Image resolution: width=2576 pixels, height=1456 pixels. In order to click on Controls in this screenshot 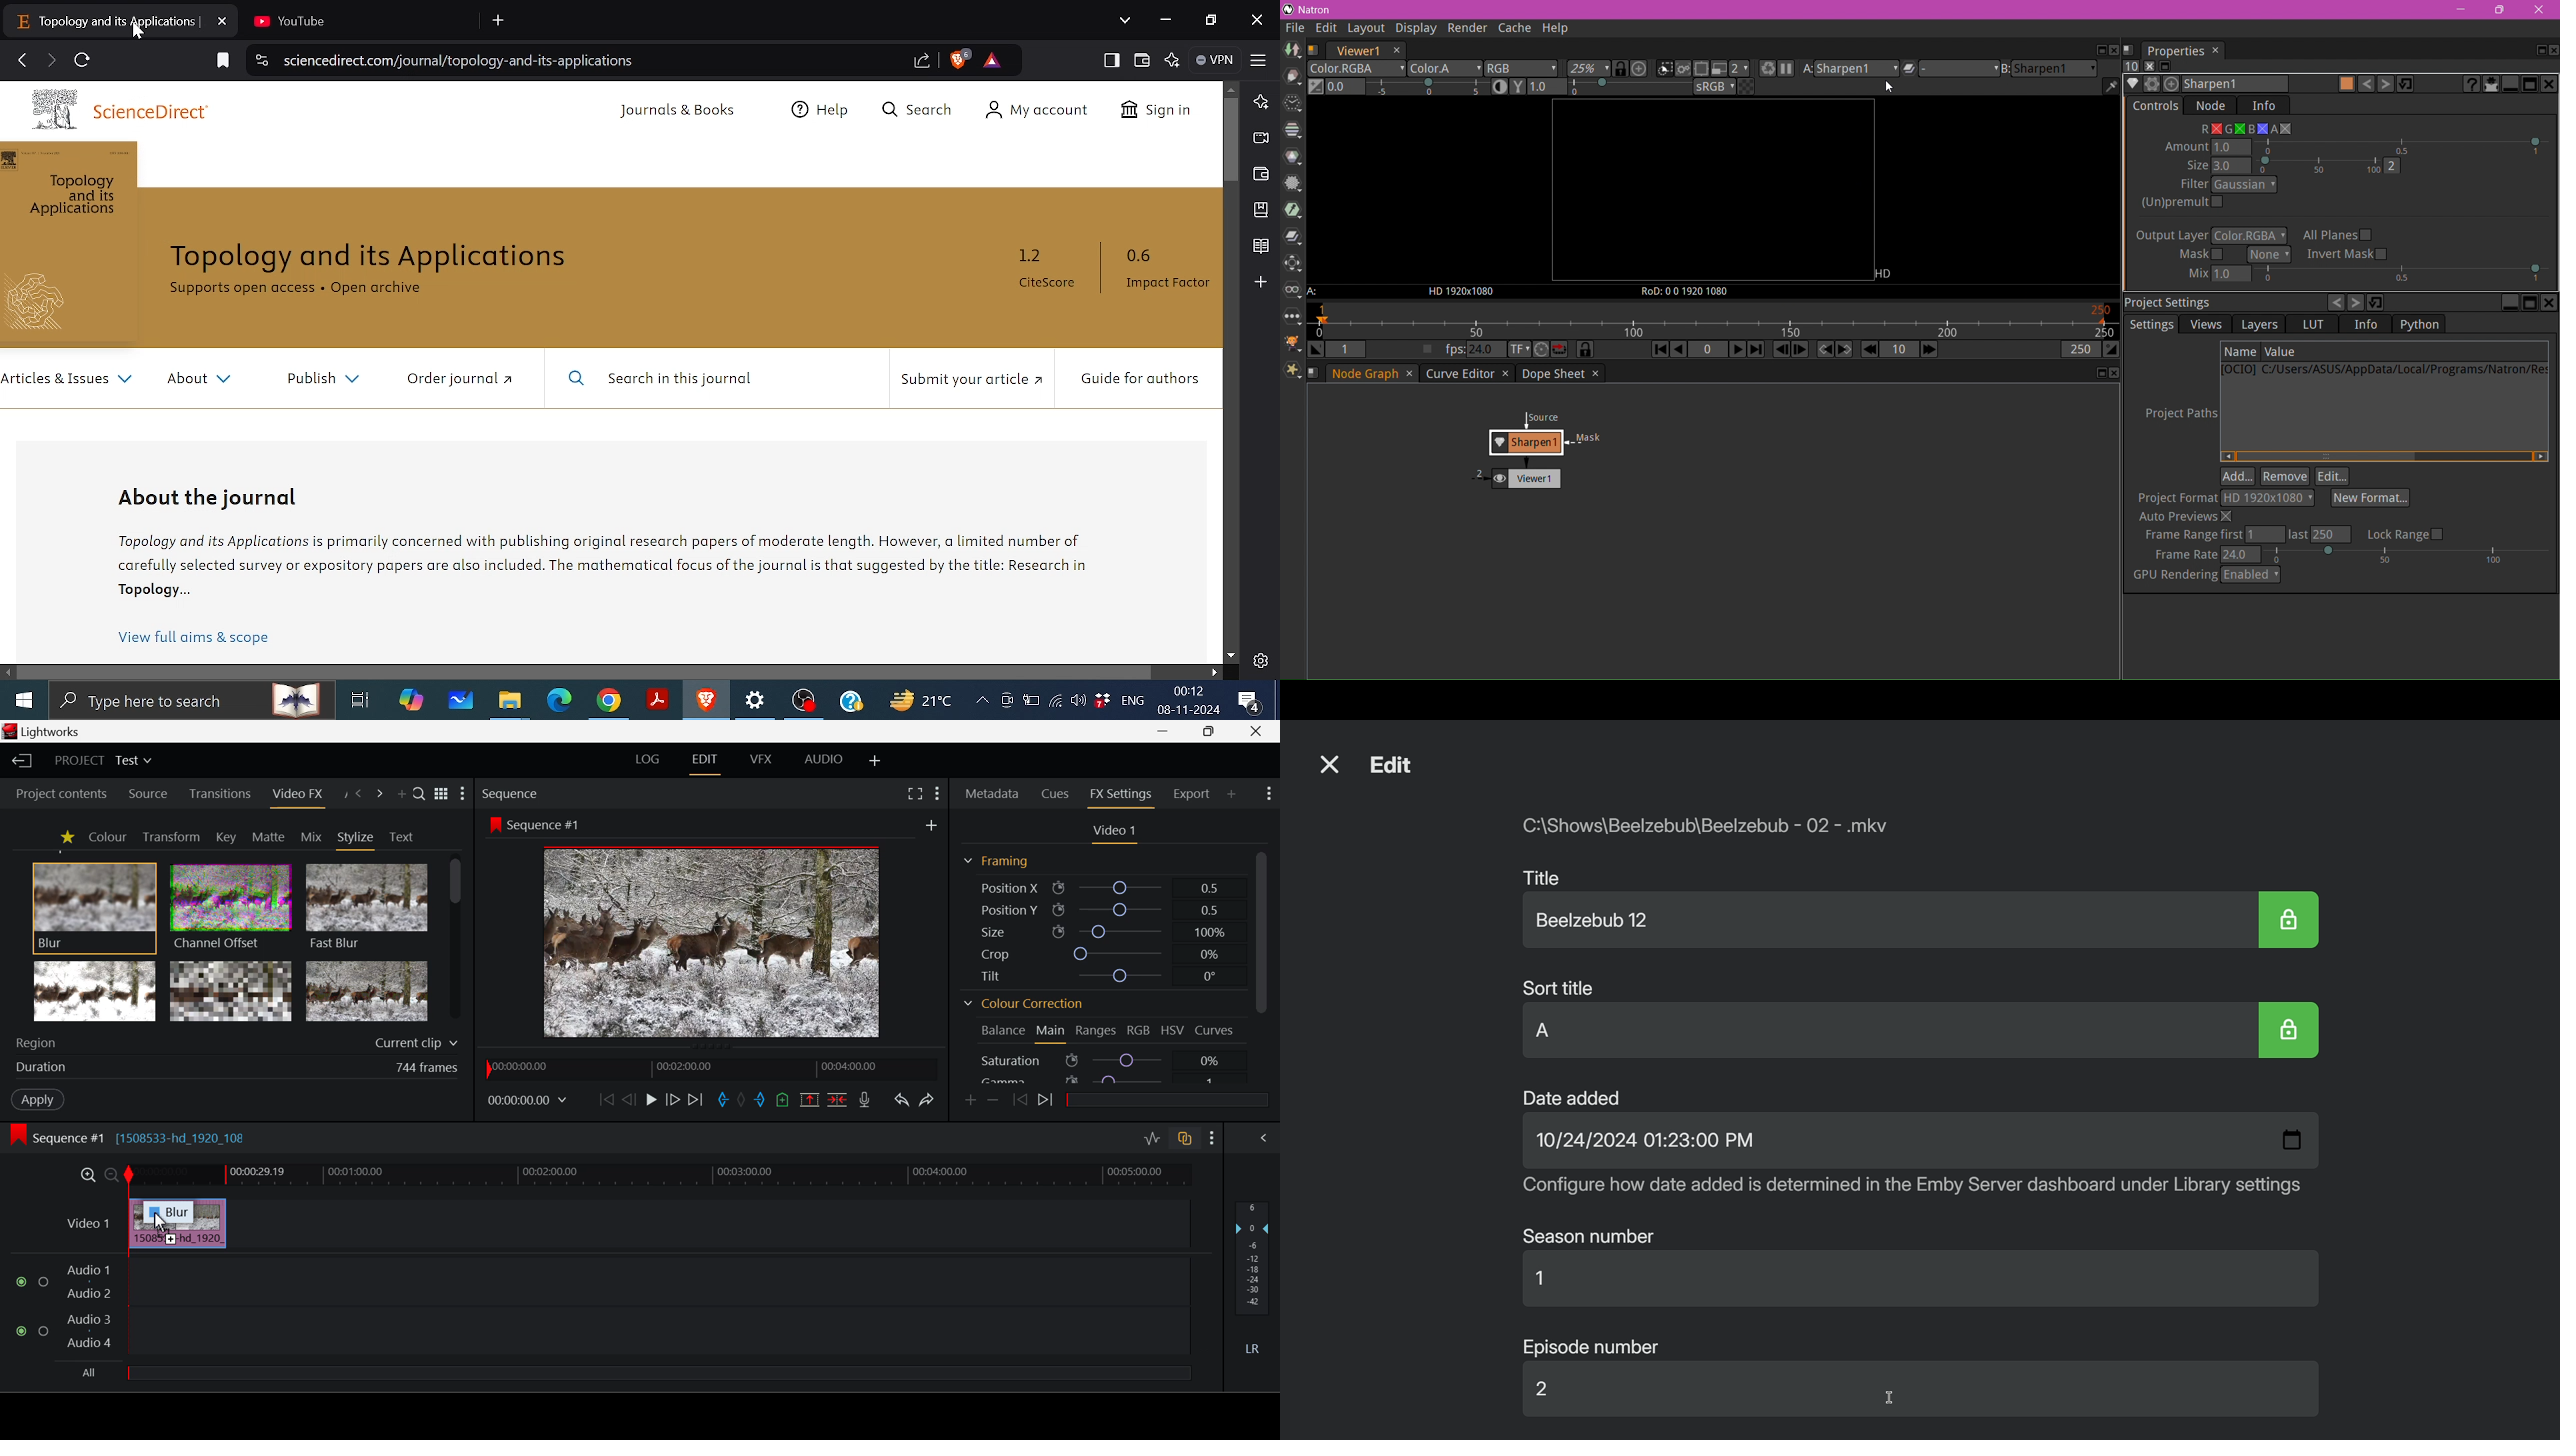, I will do `click(2157, 106)`.